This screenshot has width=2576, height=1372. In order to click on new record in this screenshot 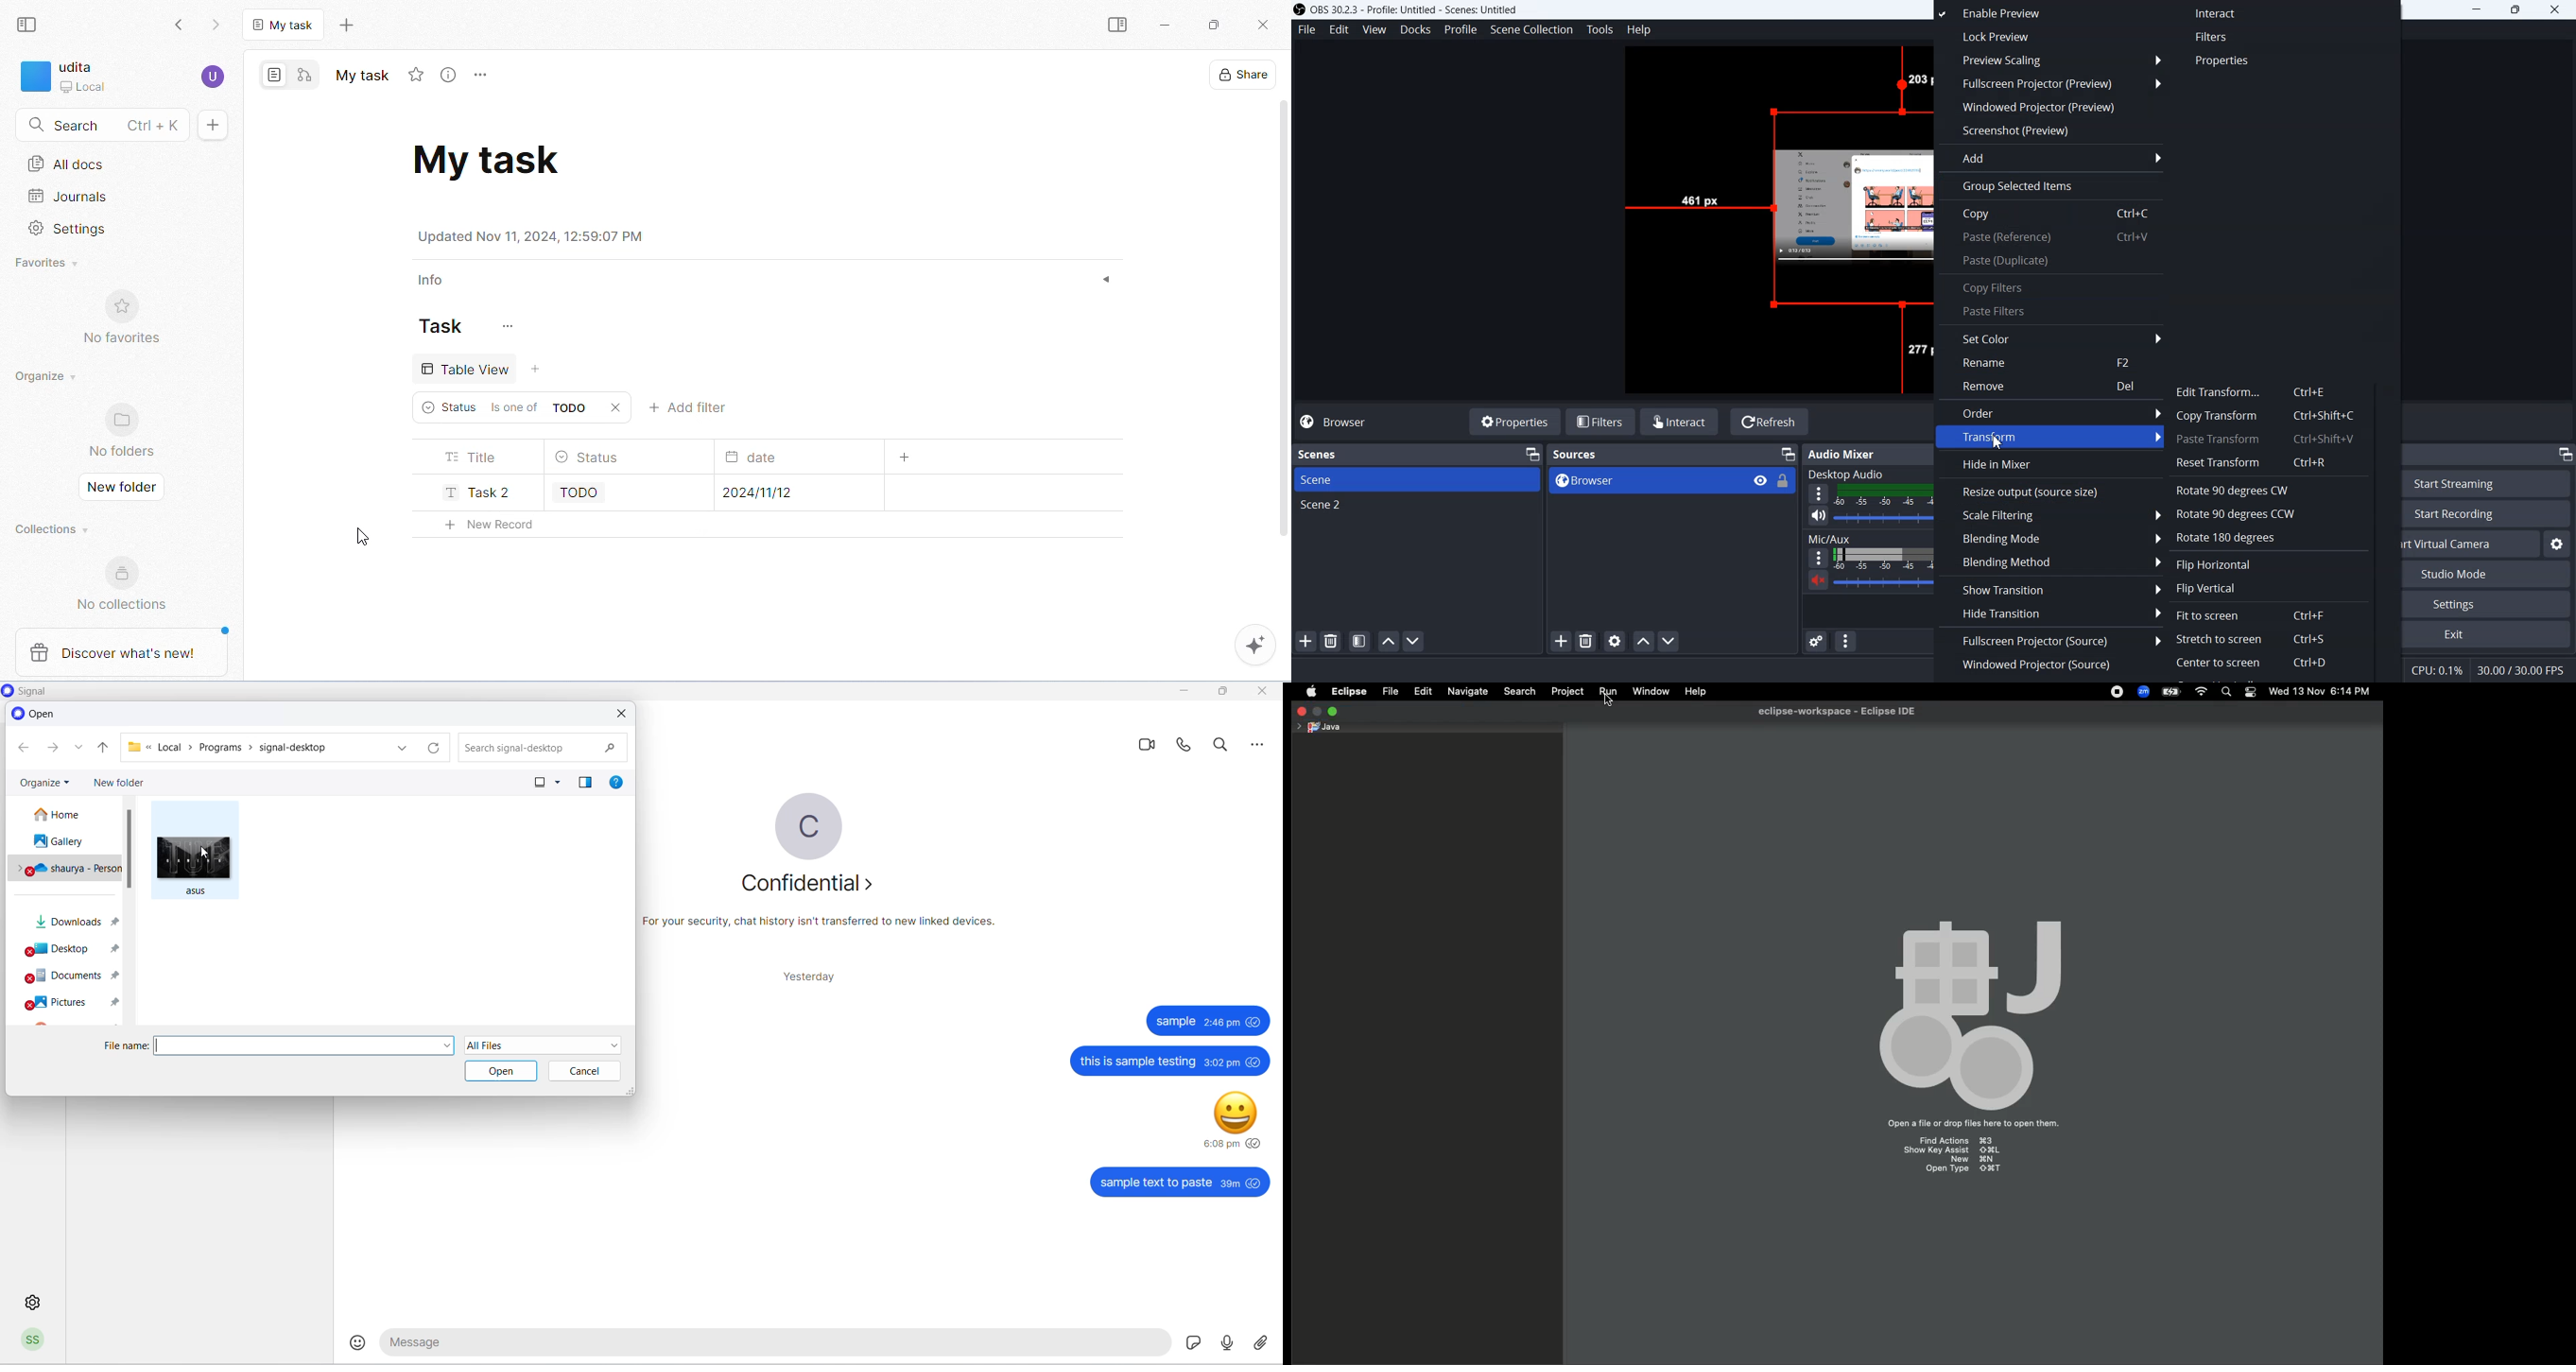, I will do `click(481, 523)`.